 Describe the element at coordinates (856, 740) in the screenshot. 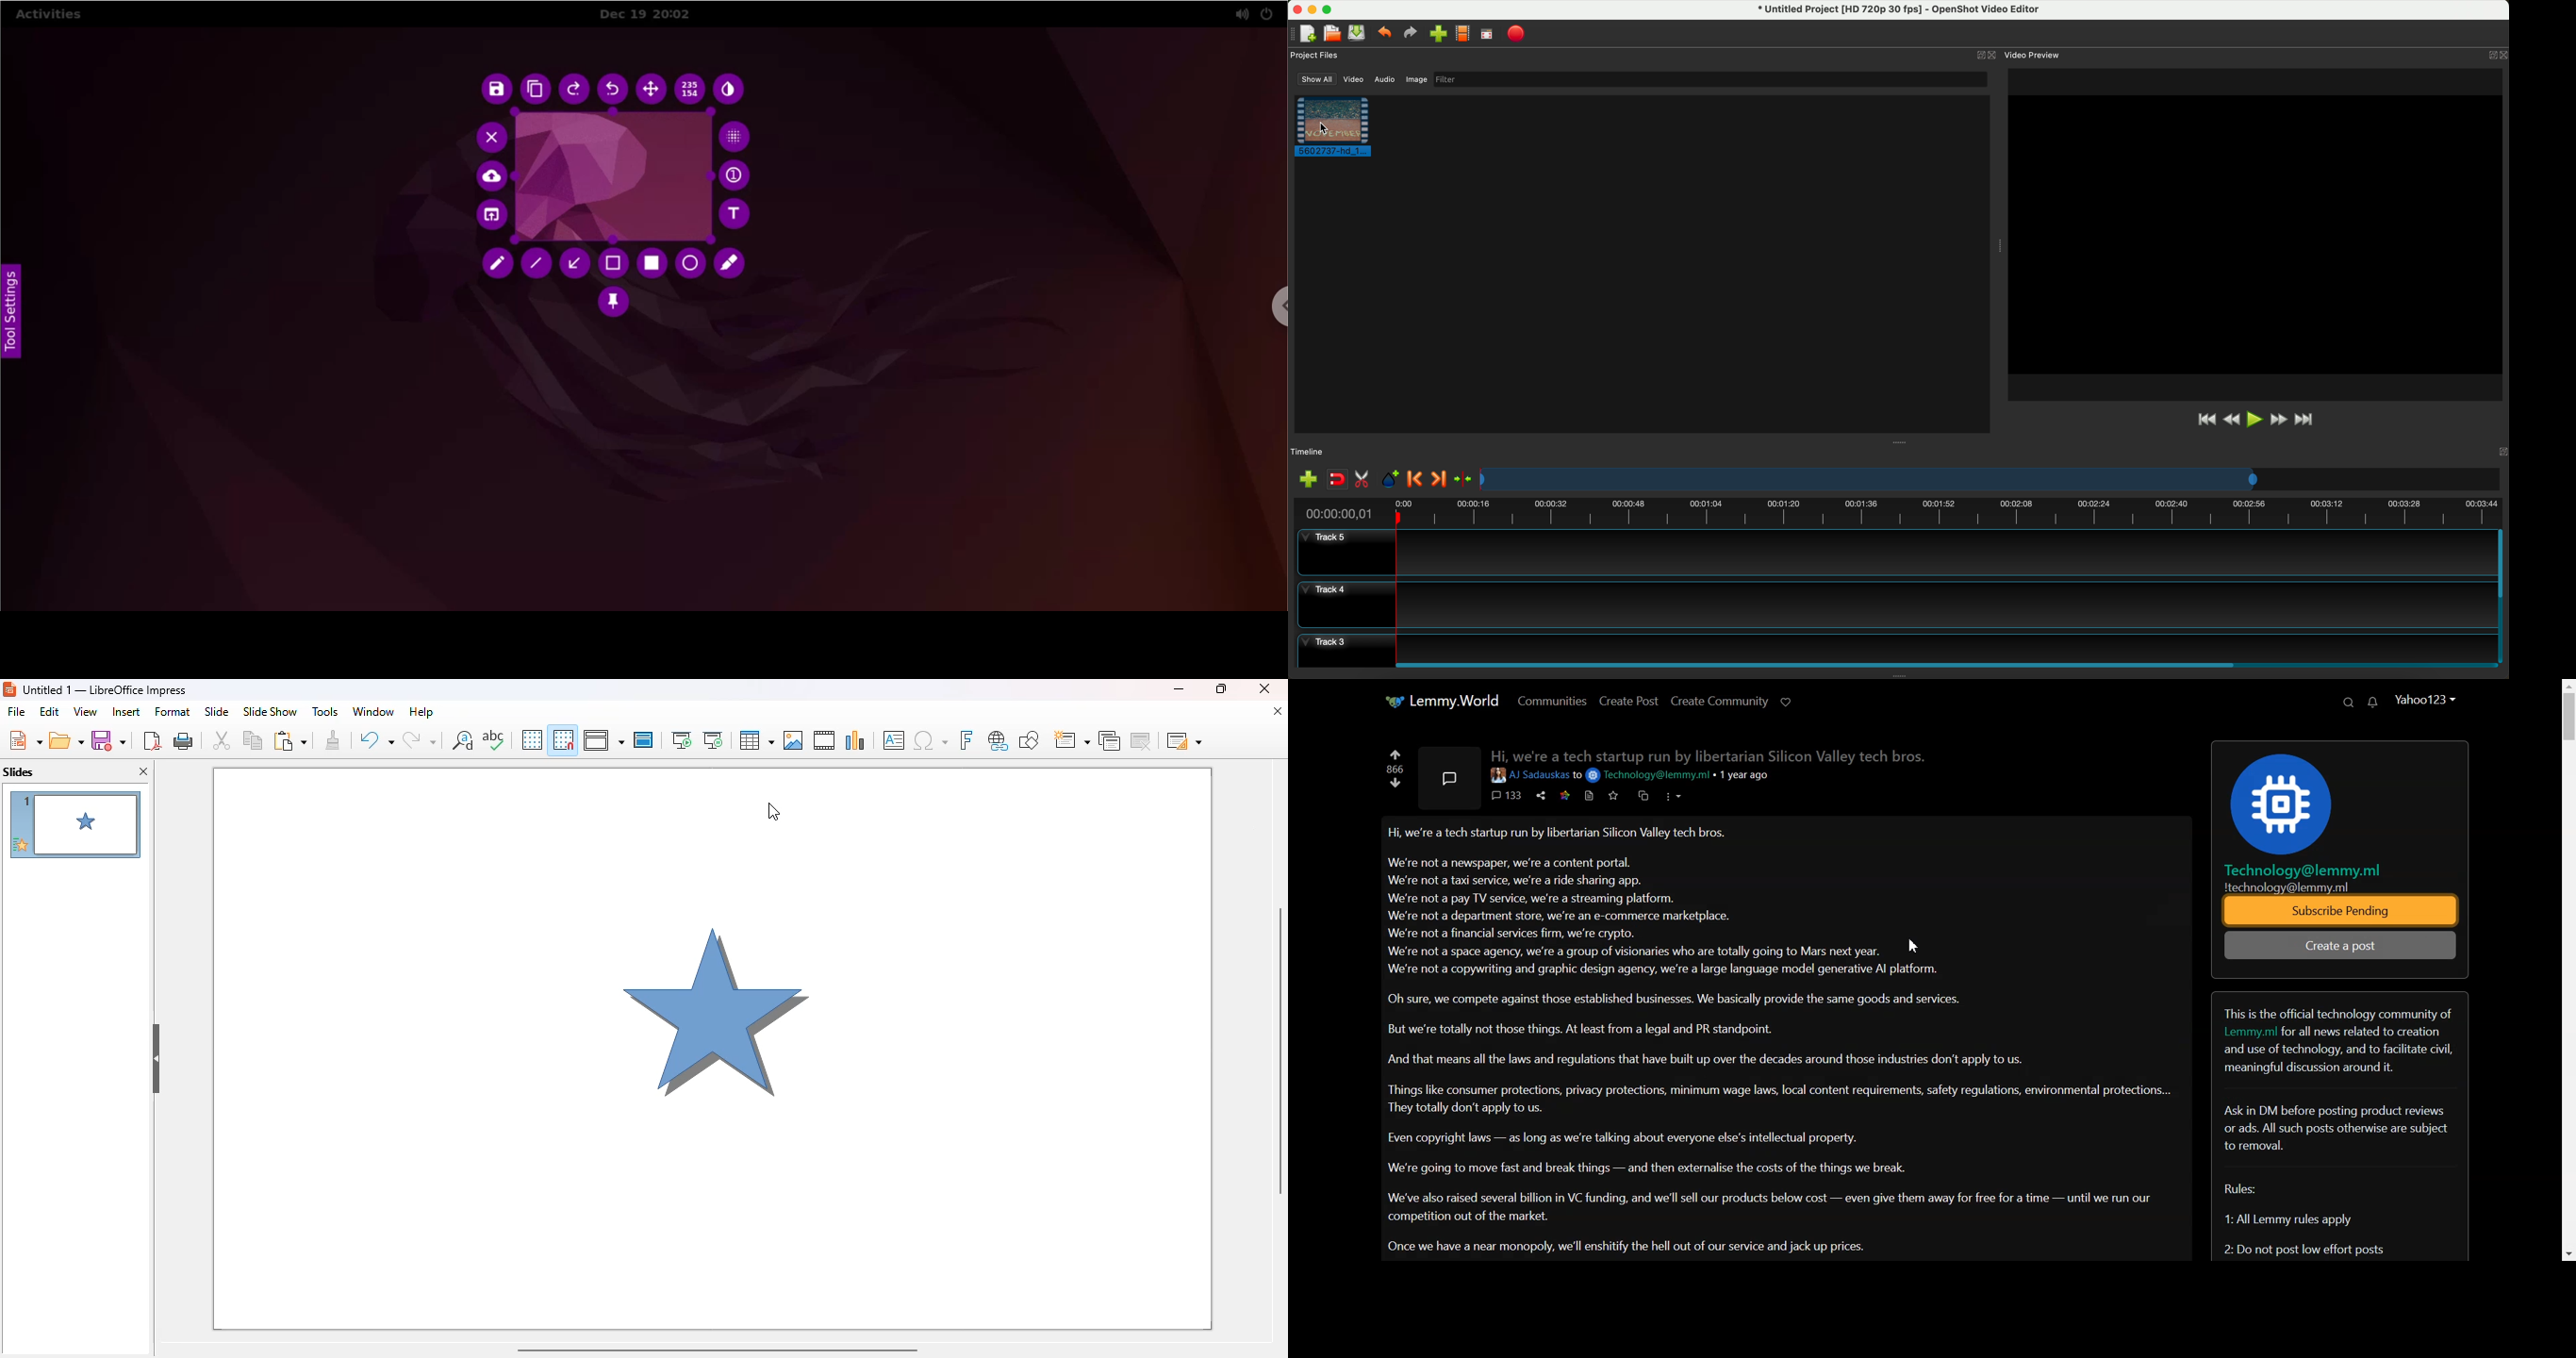

I see `insert chart` at that location.